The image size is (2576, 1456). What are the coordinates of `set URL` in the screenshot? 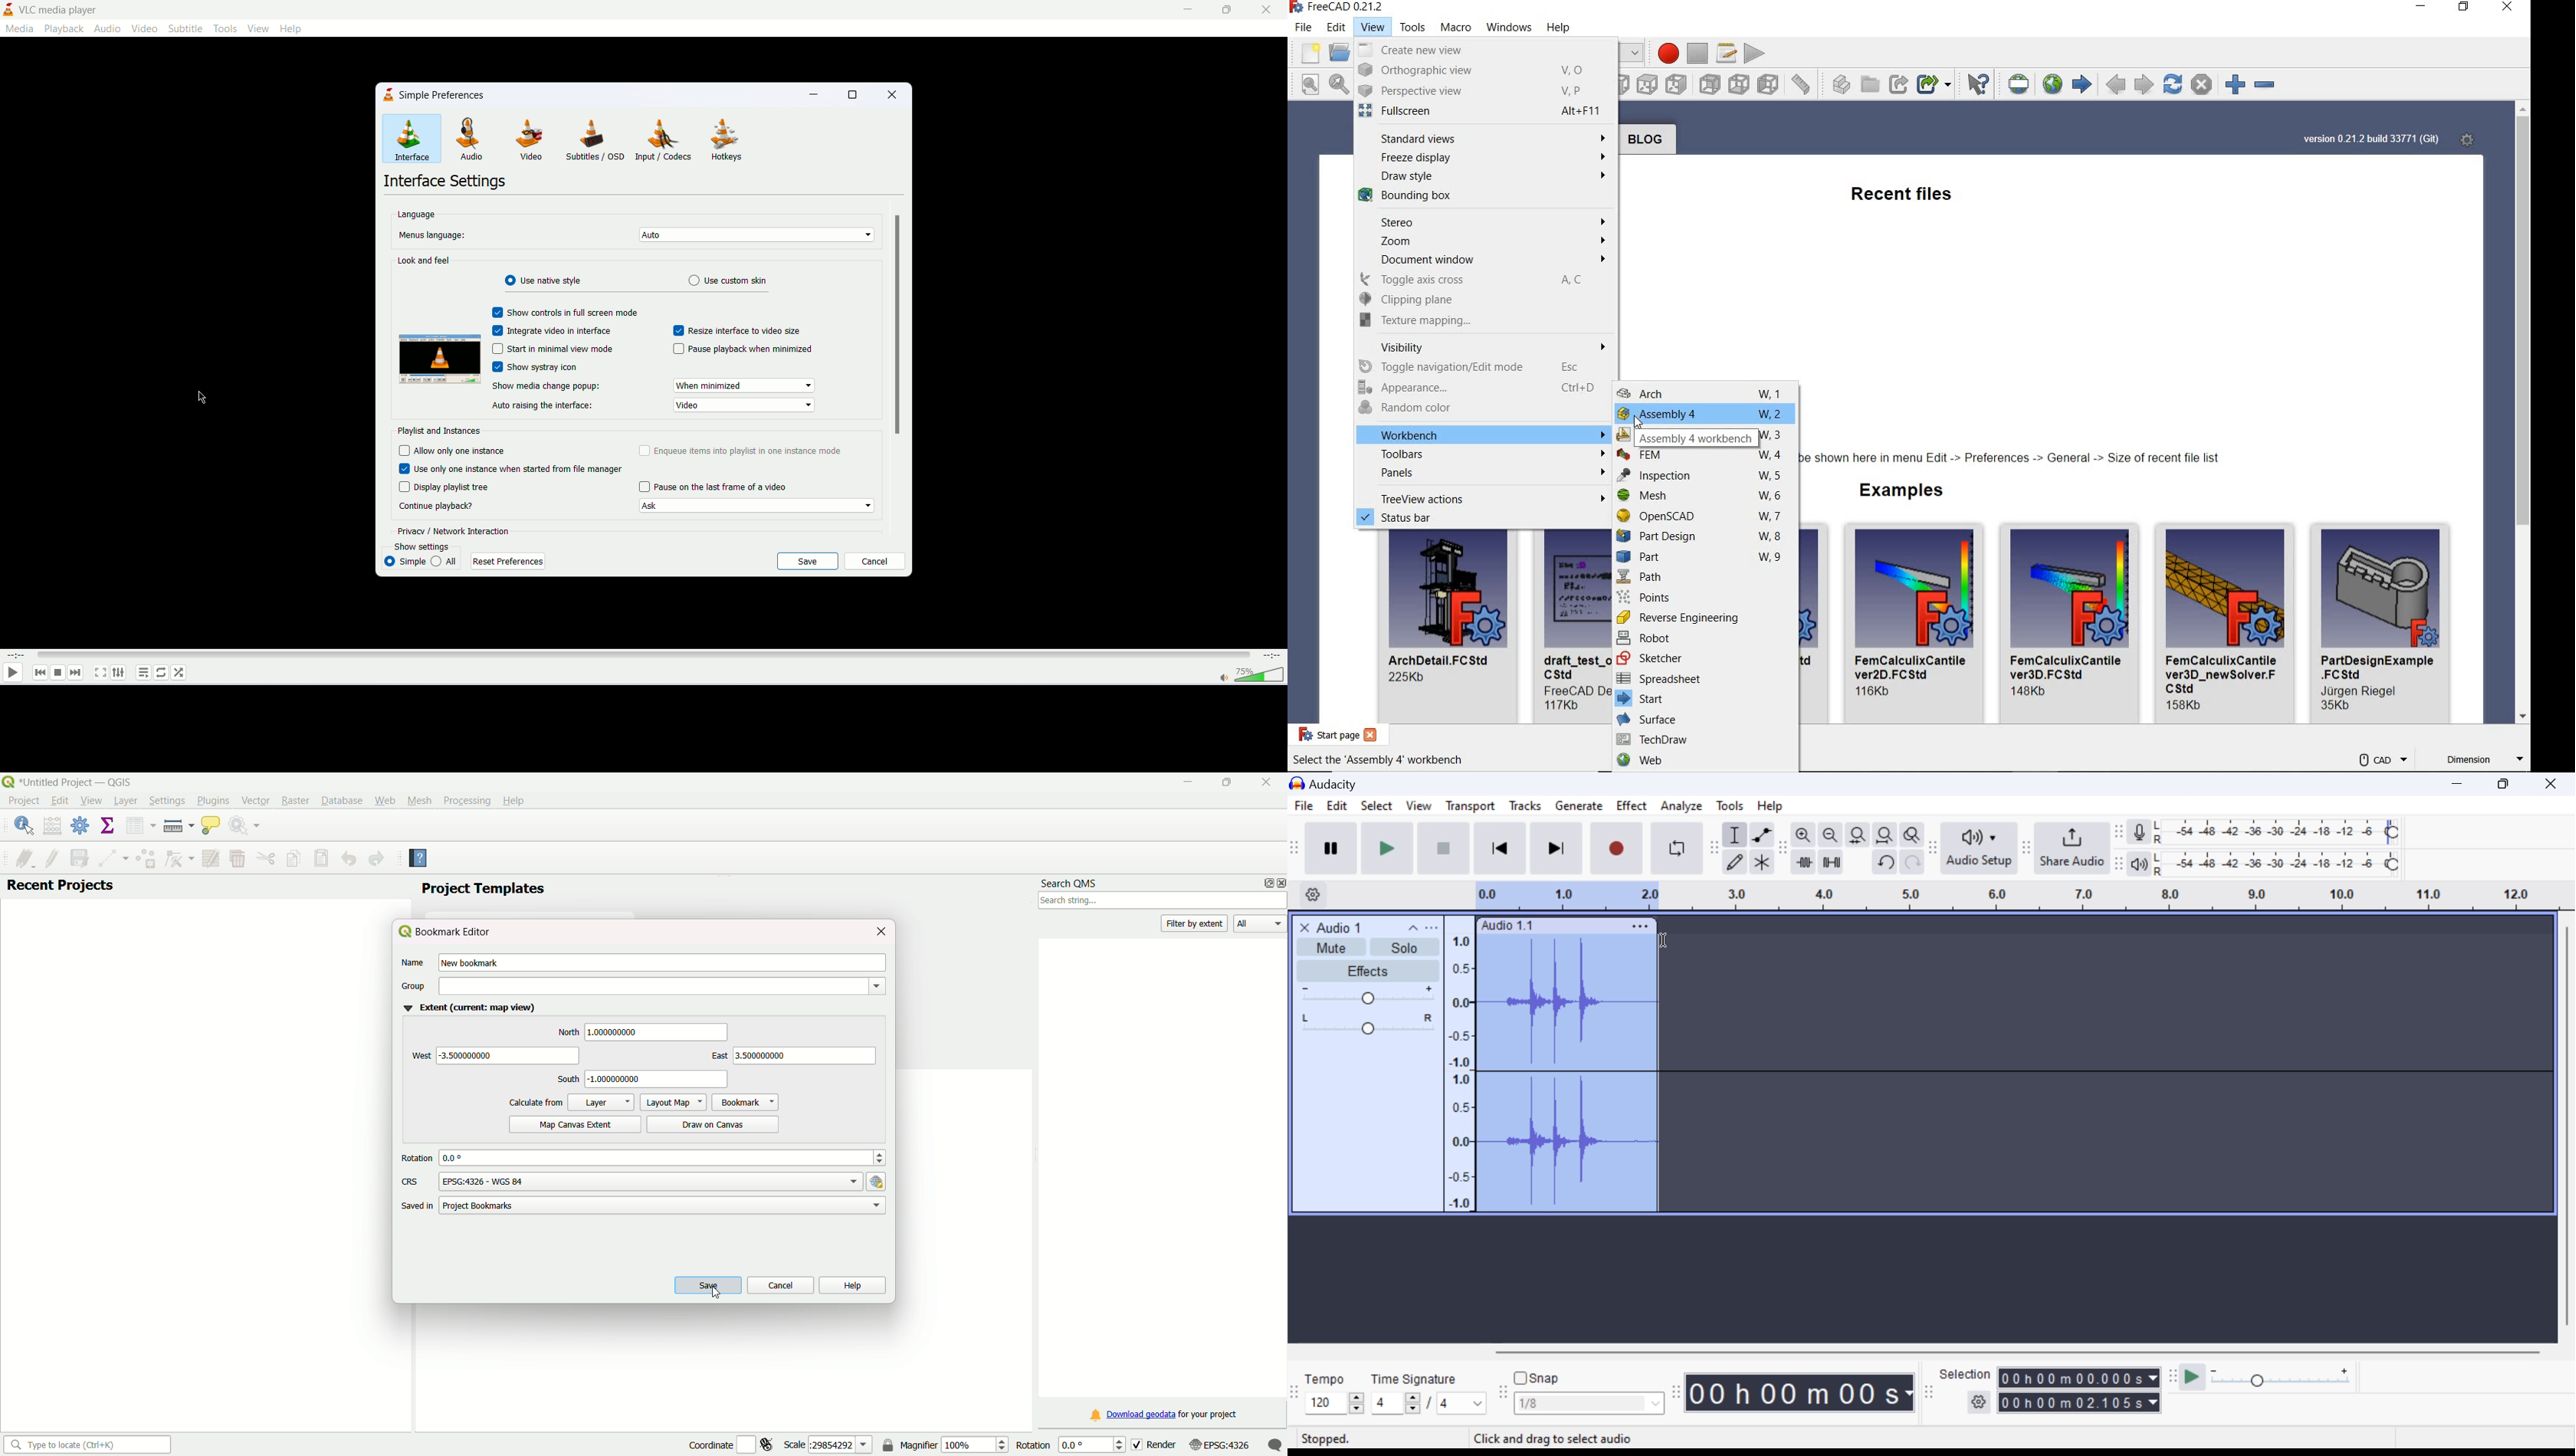 It's located at (2016, 86).